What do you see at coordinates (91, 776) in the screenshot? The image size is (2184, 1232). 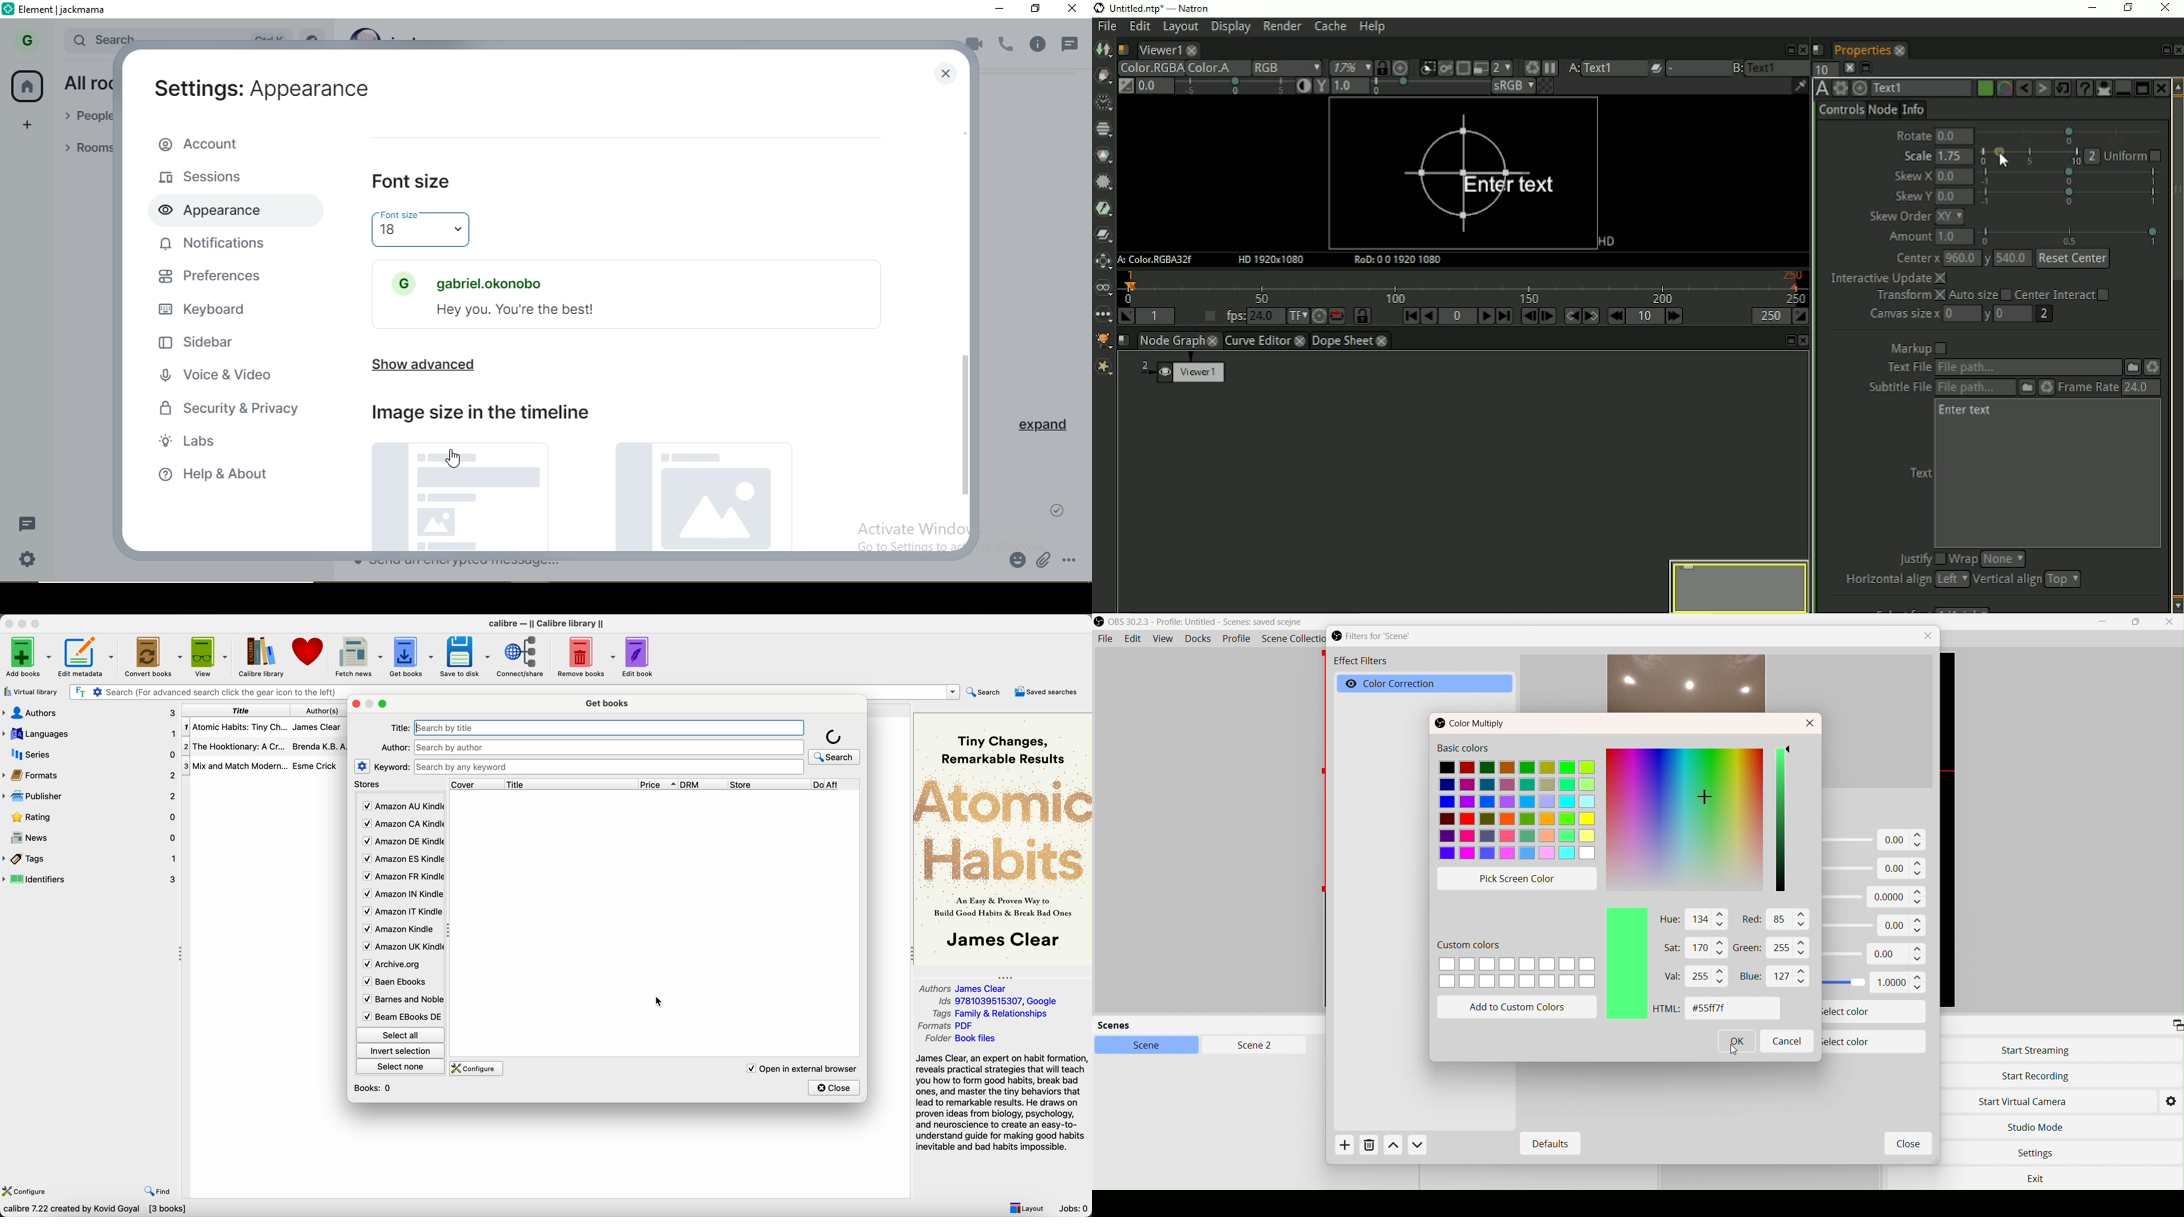 I see `formats` at bounding box center [91, 776].